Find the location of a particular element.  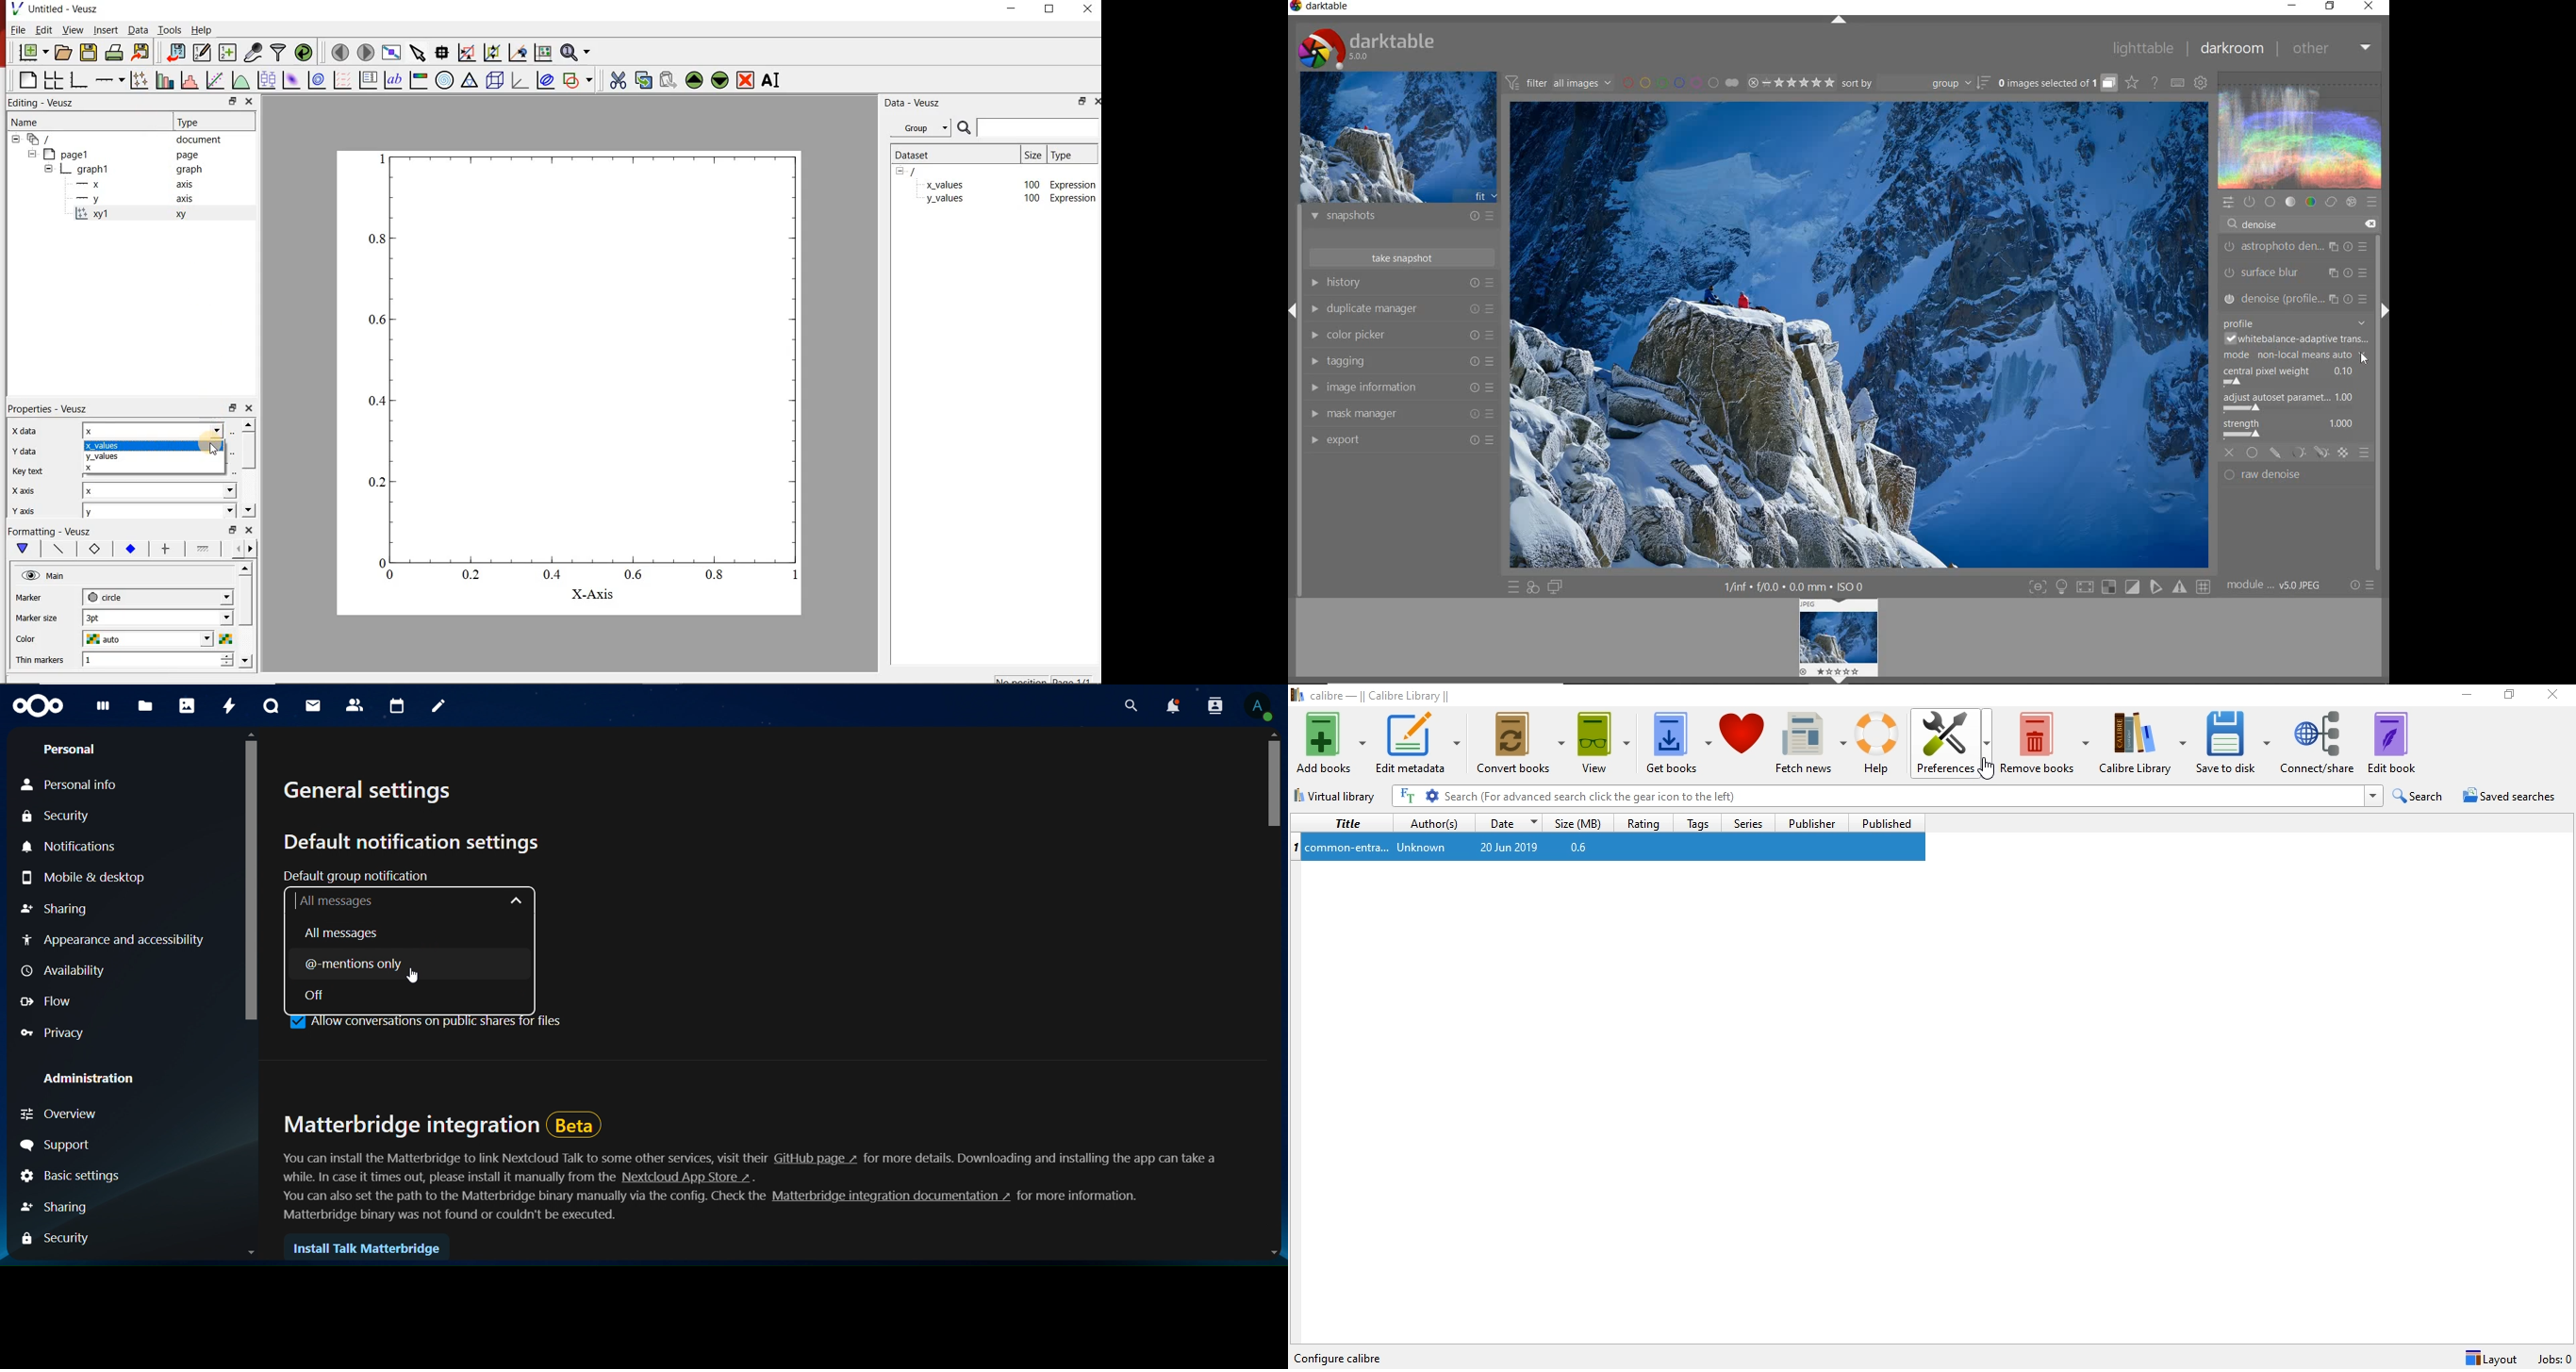

Saves searches is located at coordinates (2512, 798).